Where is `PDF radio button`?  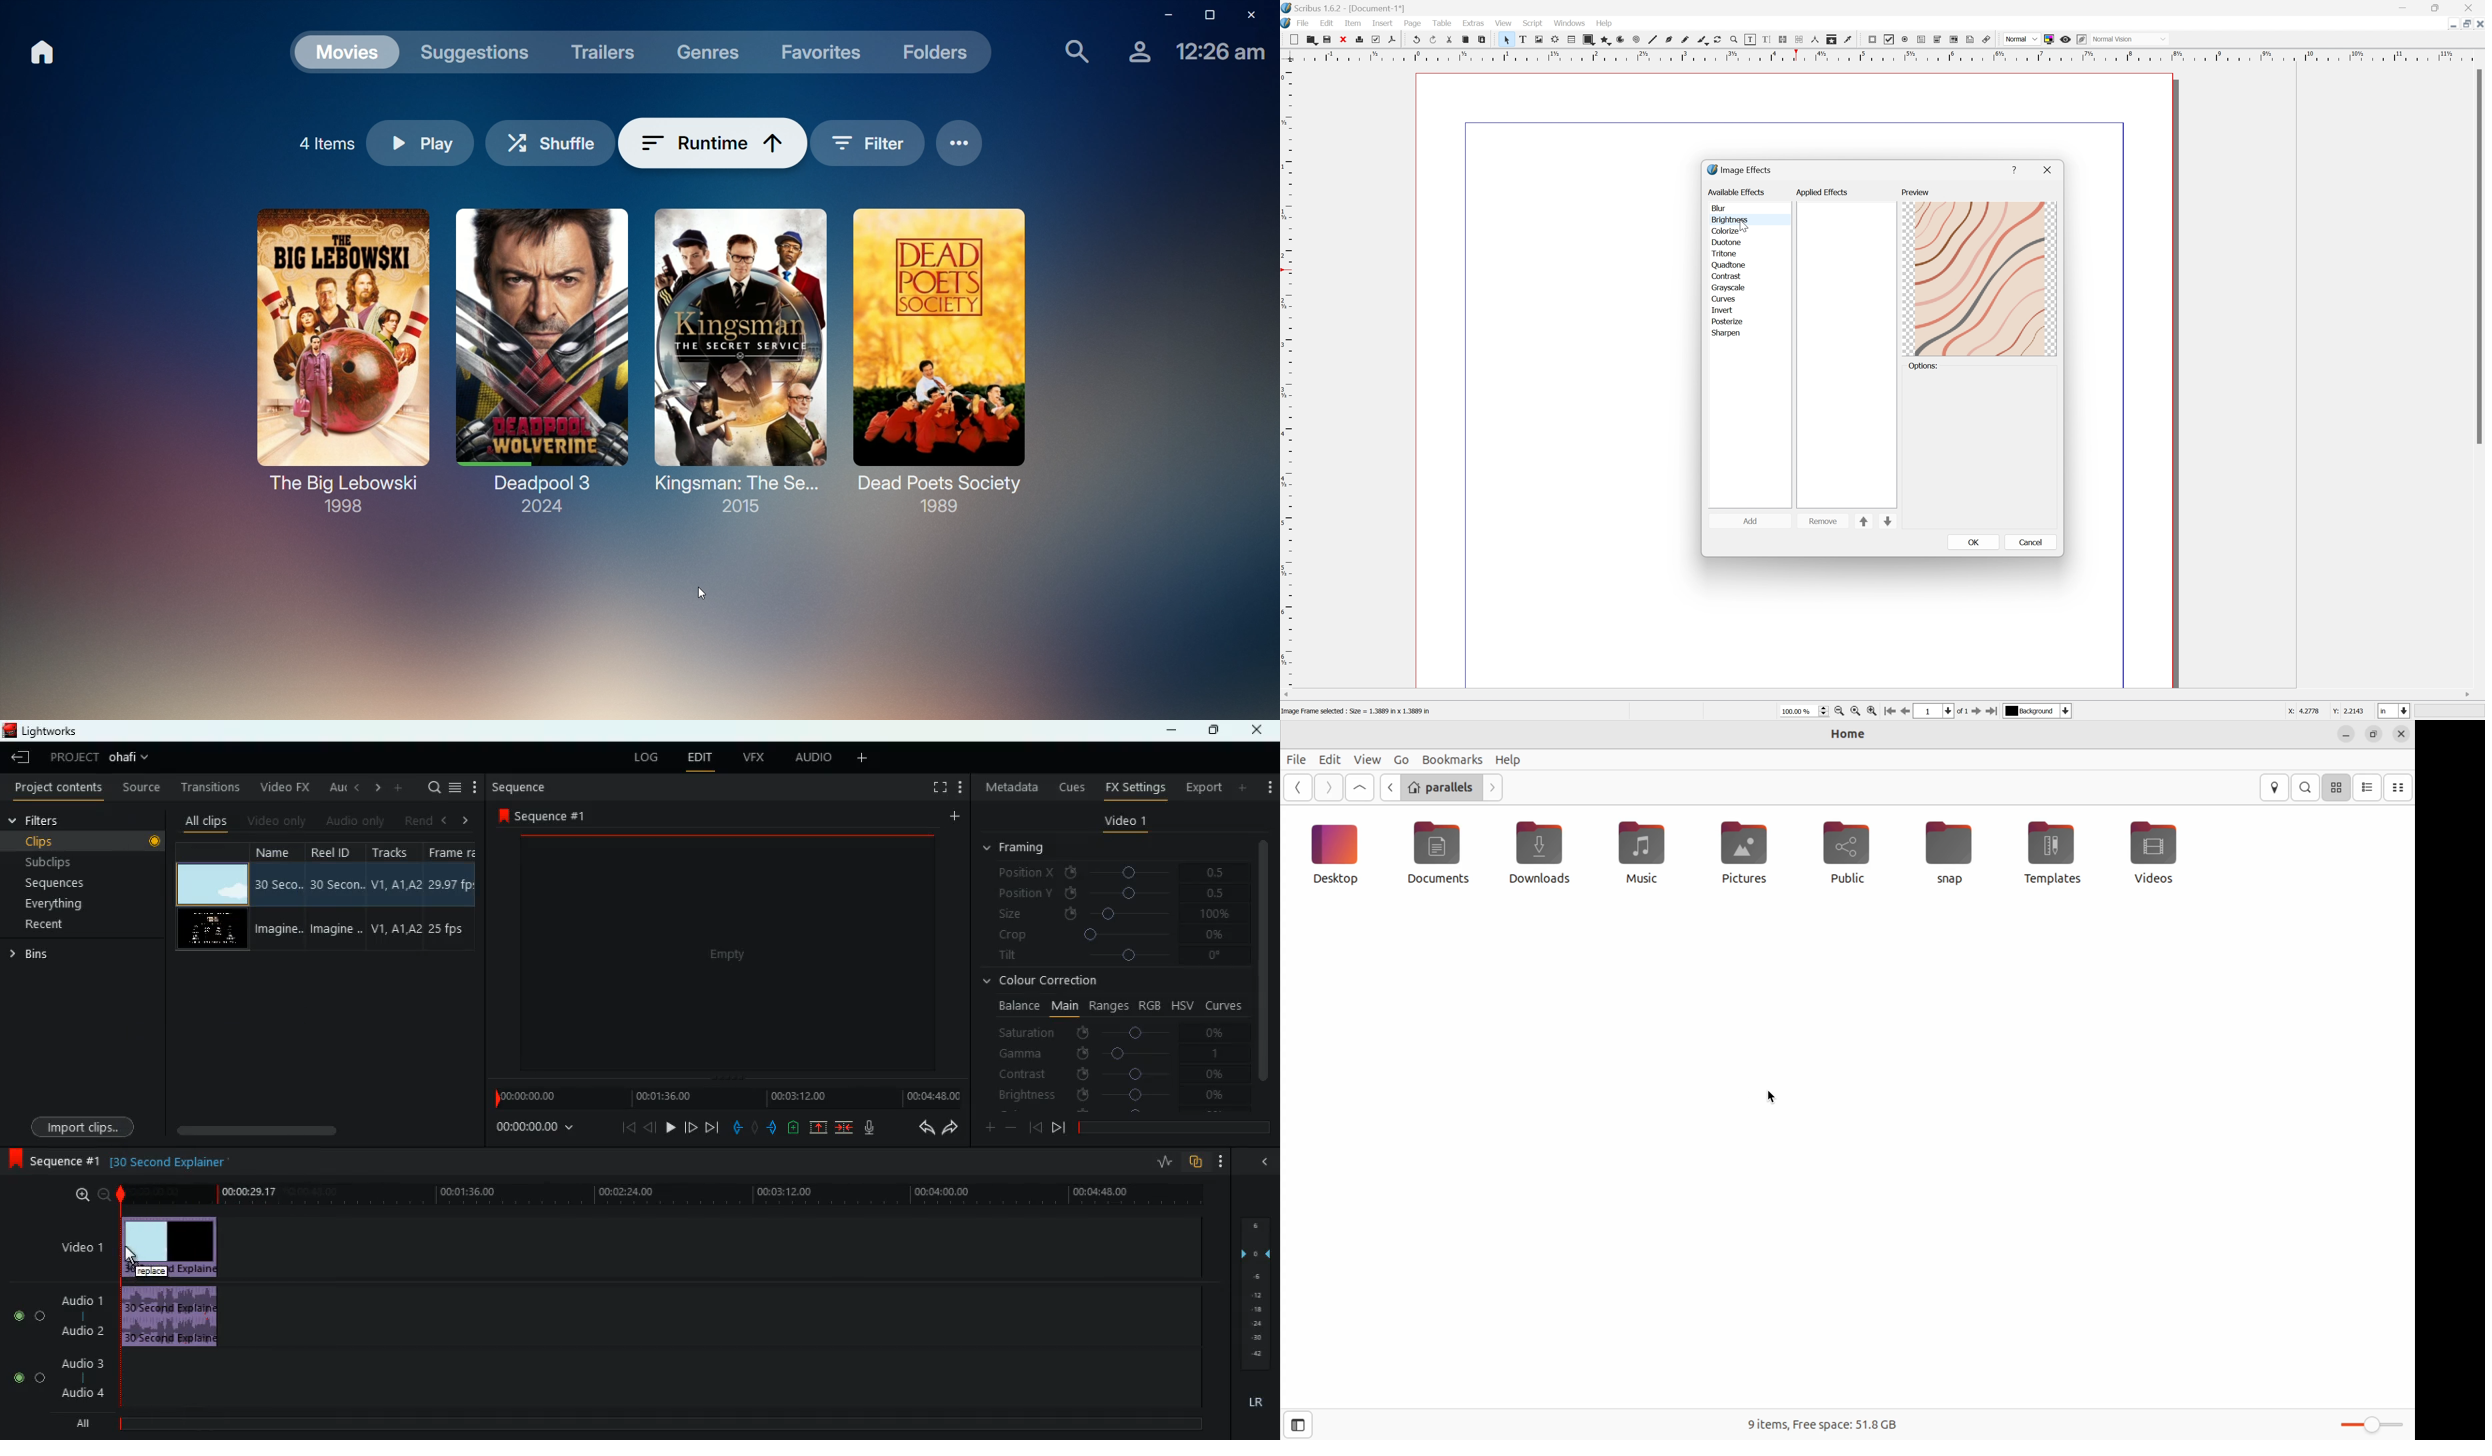
PDF radio button is located at coordinates (1905, 40).